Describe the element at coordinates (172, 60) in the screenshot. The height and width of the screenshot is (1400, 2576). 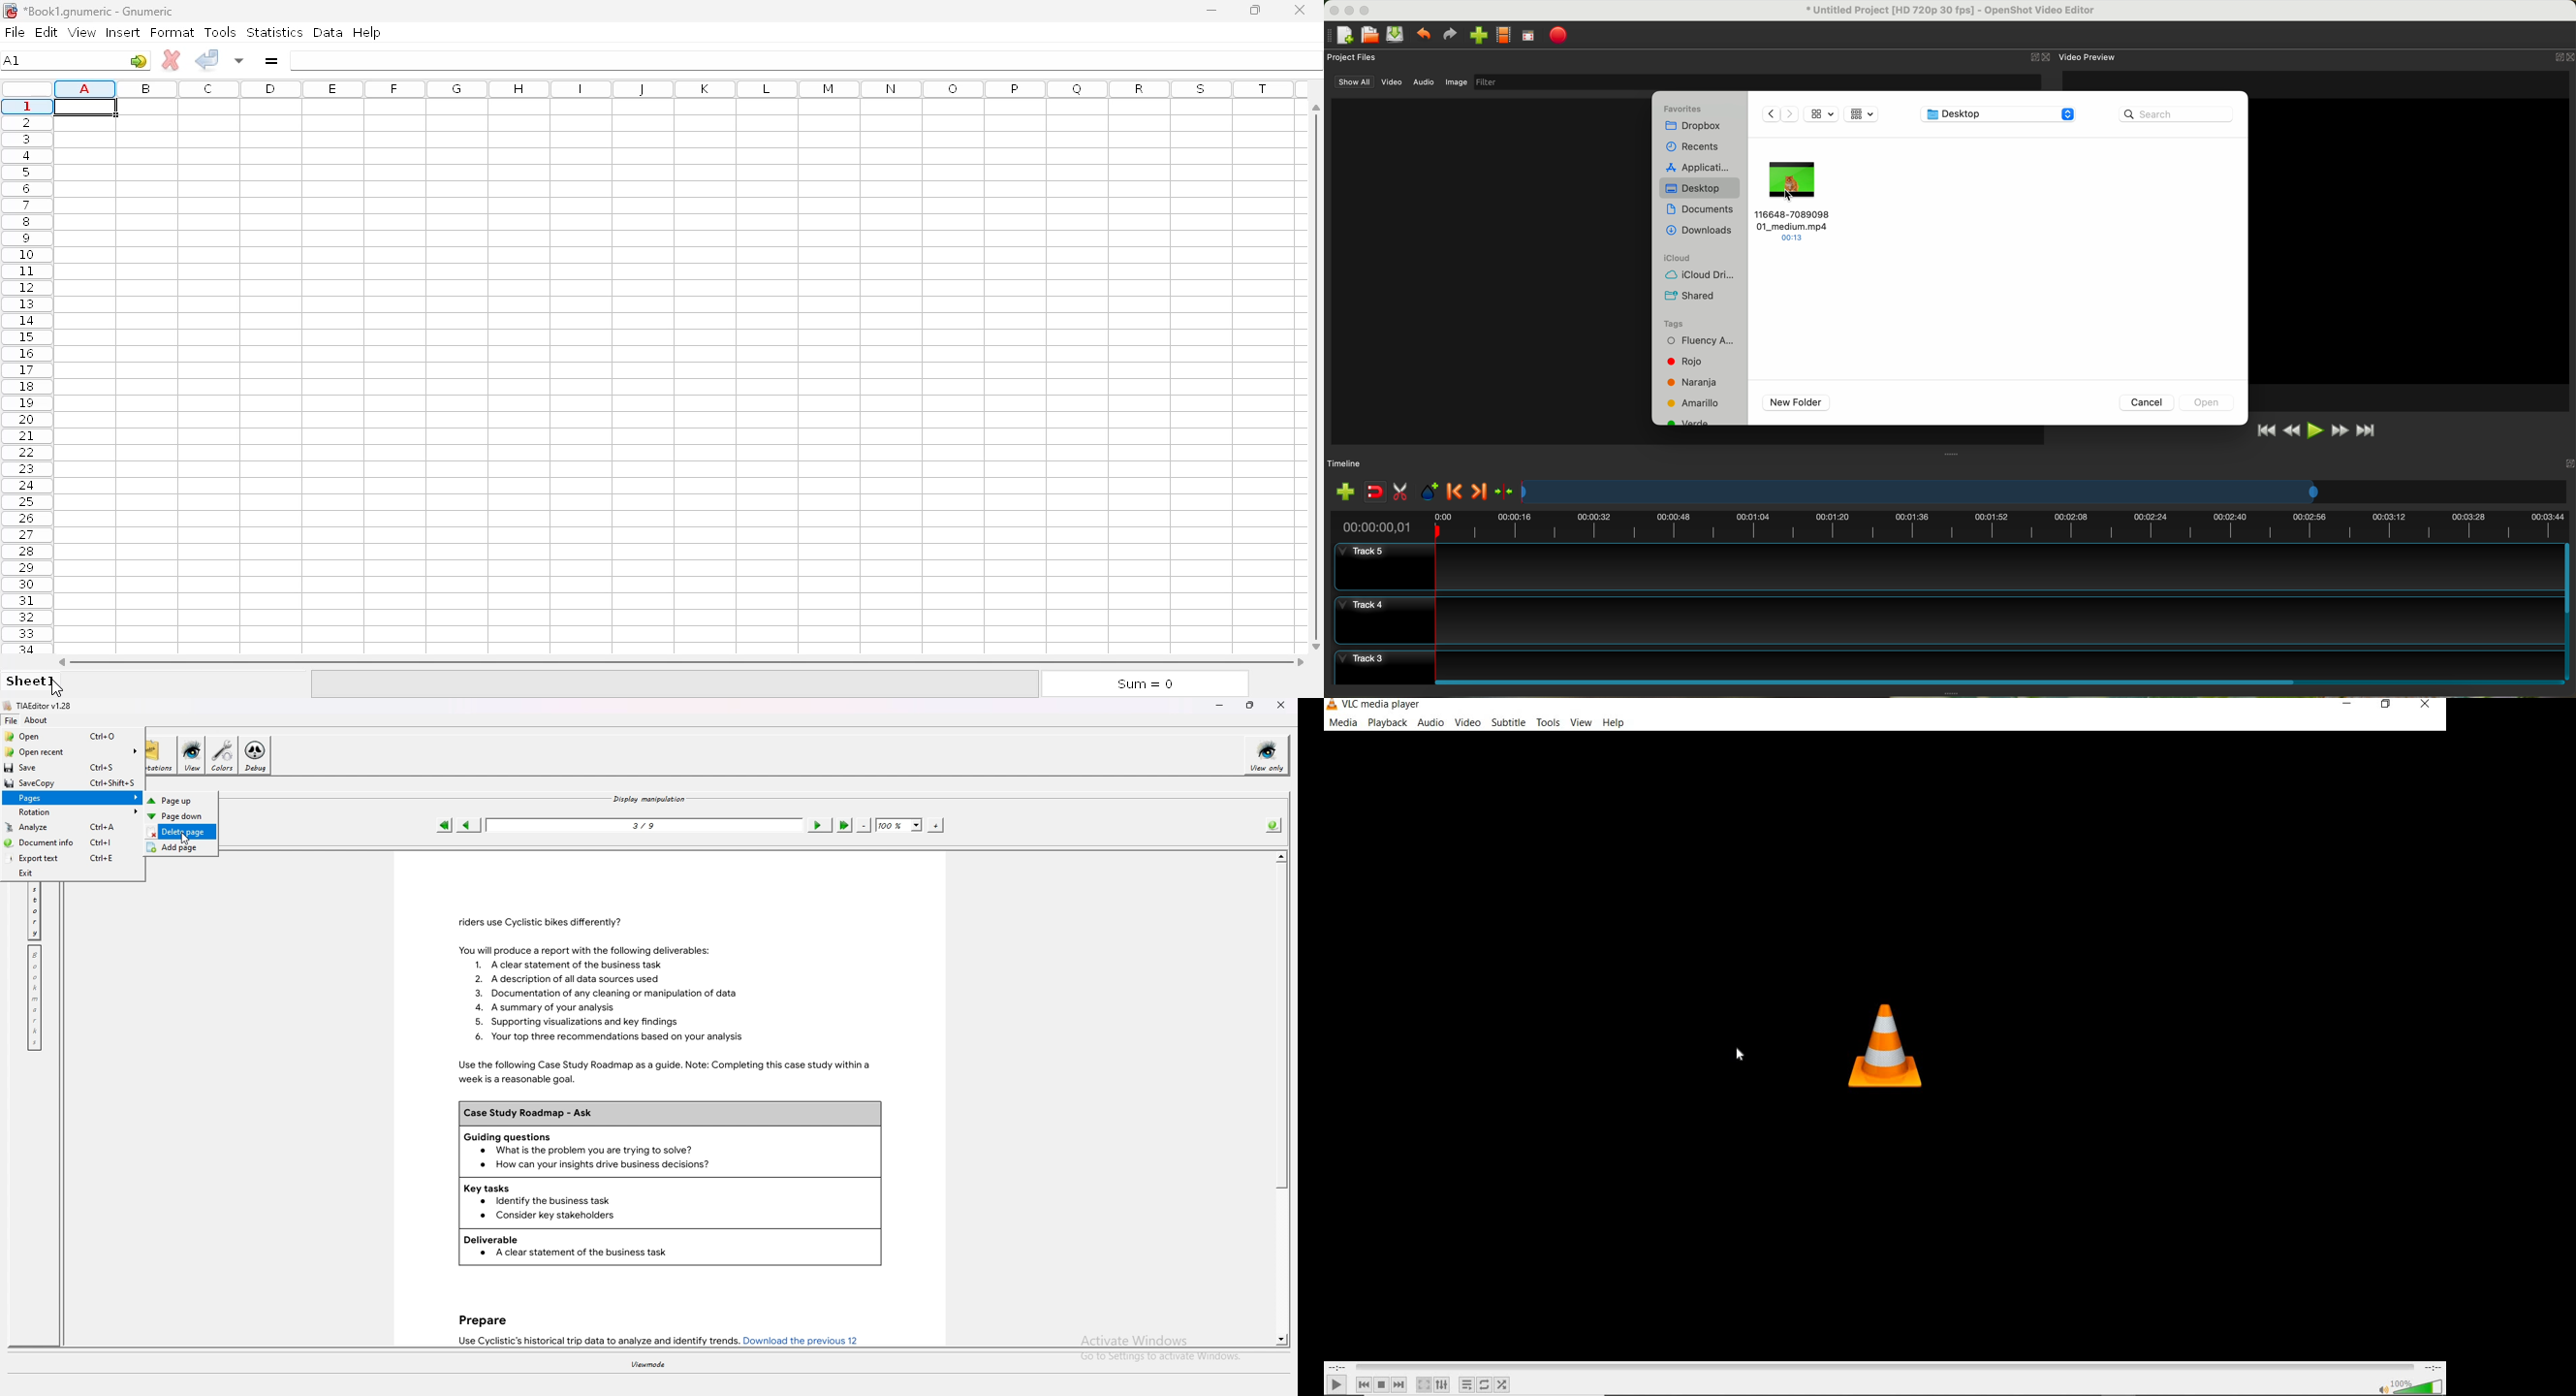
I see `cancel change` at that location.